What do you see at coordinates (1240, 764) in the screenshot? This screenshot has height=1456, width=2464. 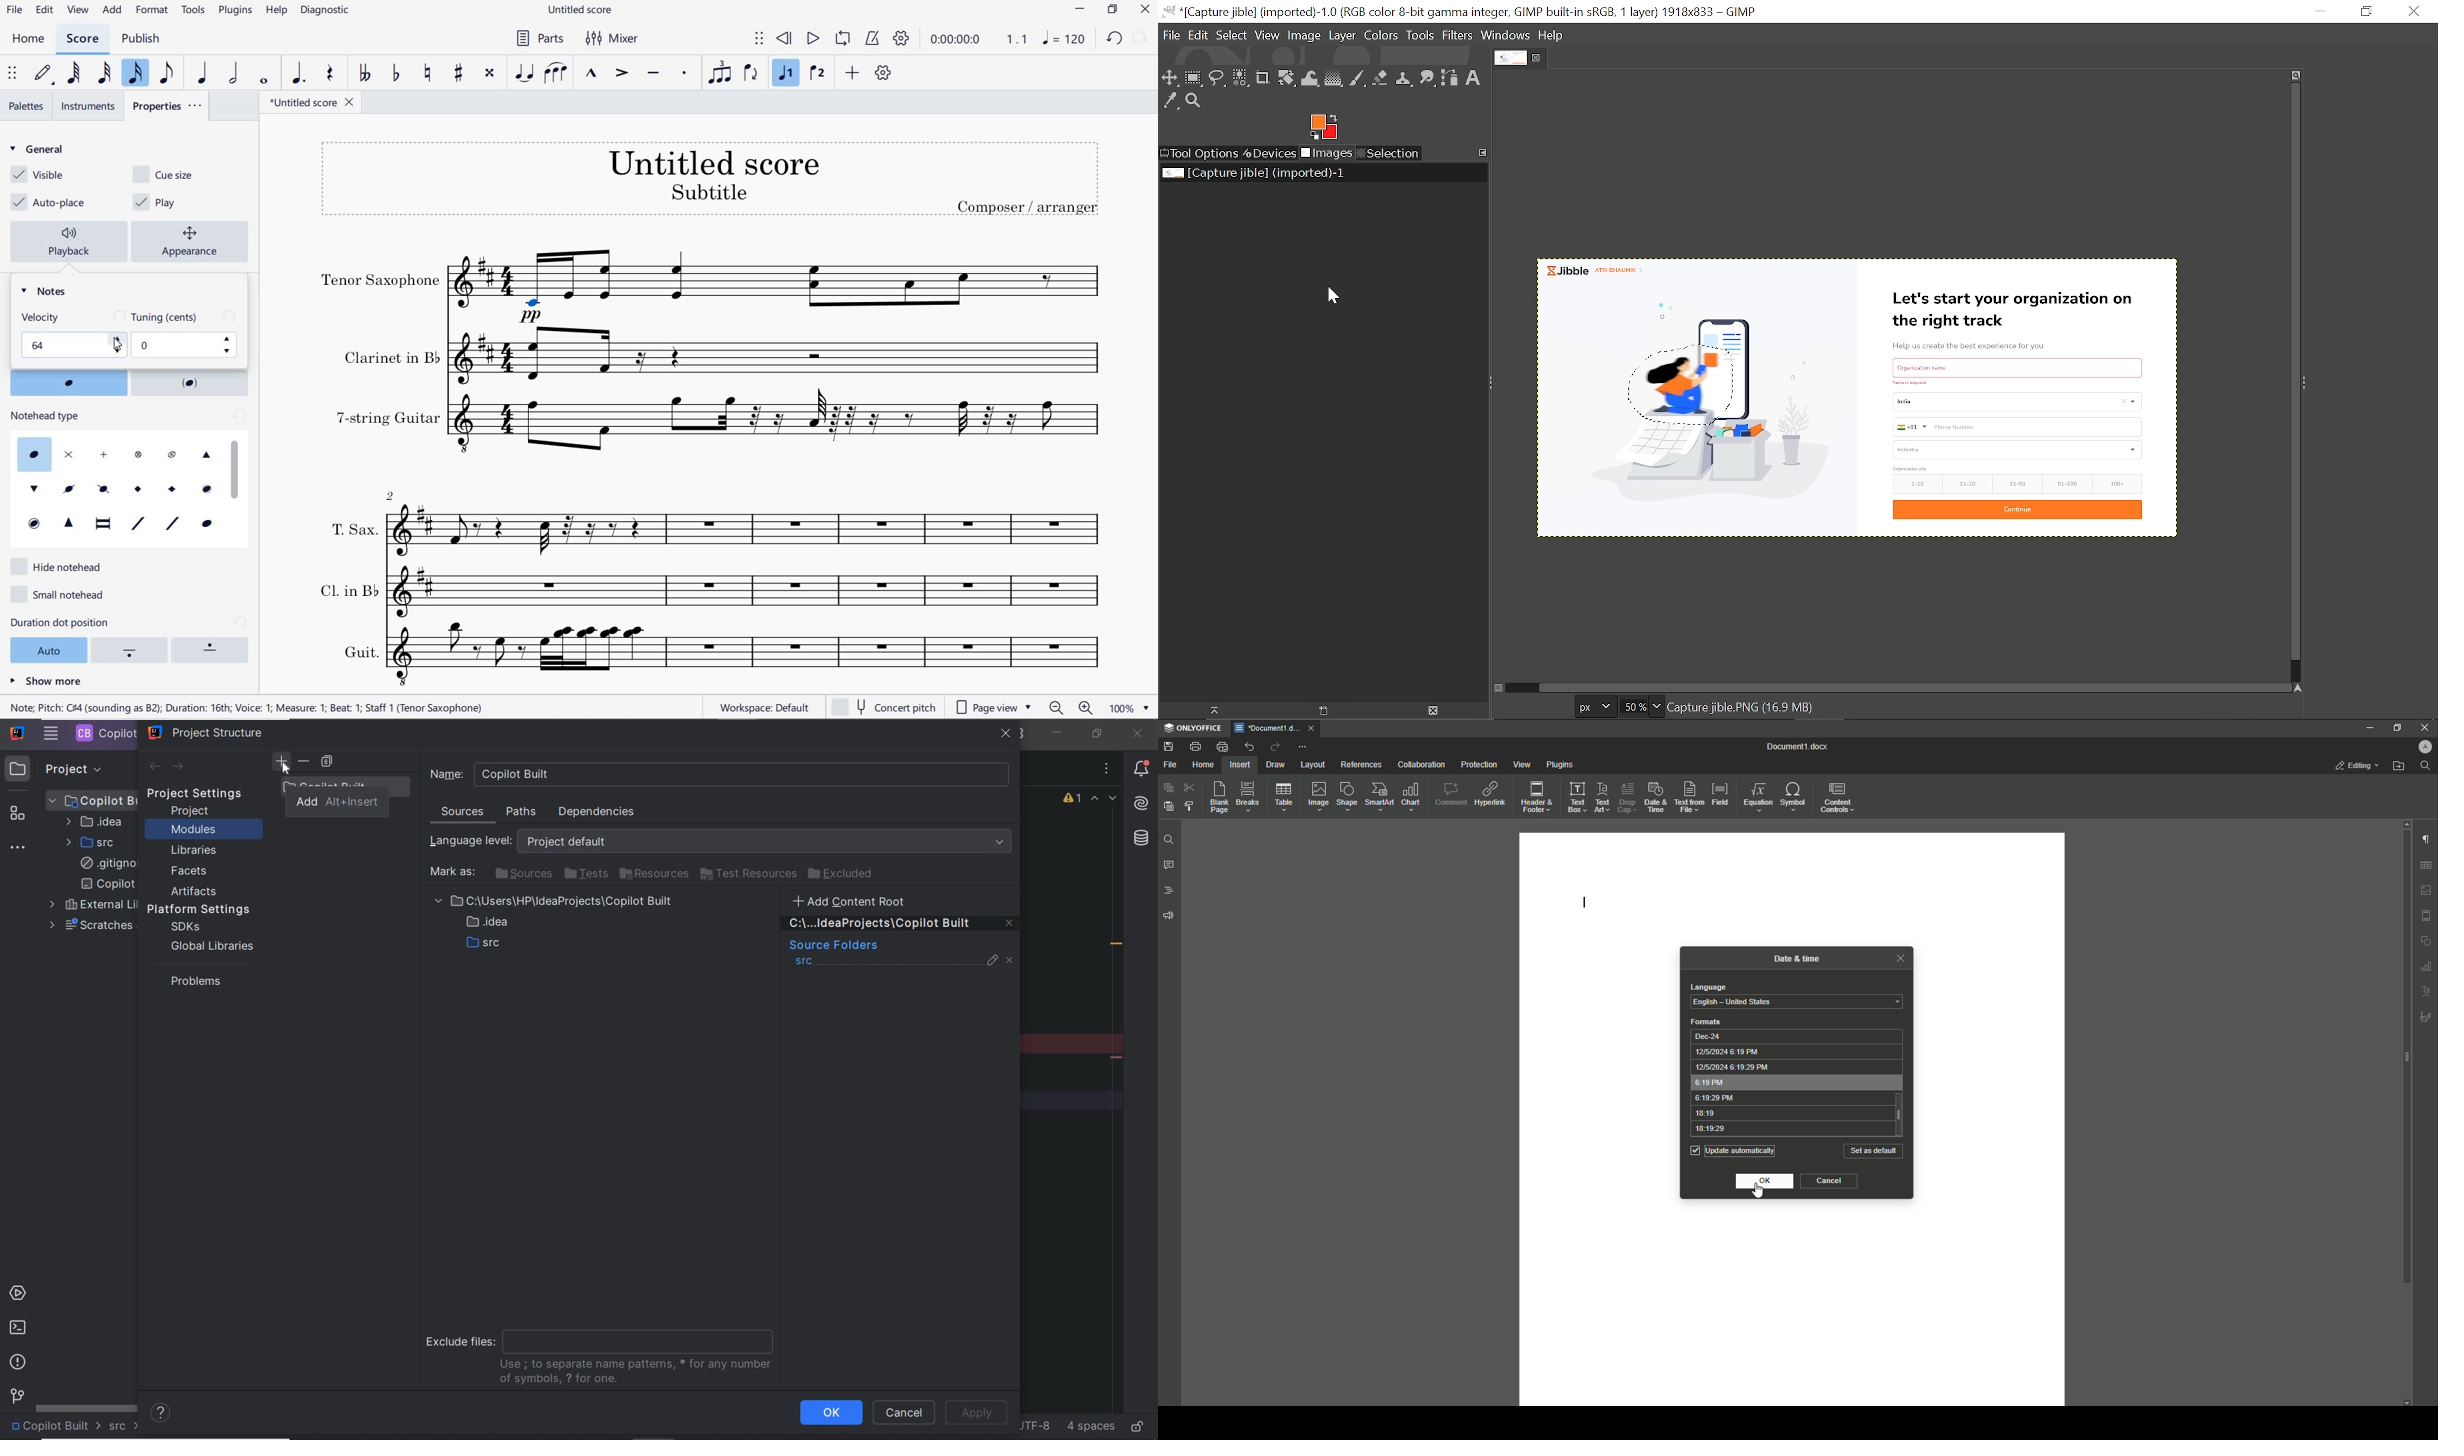 I see `Insert` at bounding box center [1240, 764].